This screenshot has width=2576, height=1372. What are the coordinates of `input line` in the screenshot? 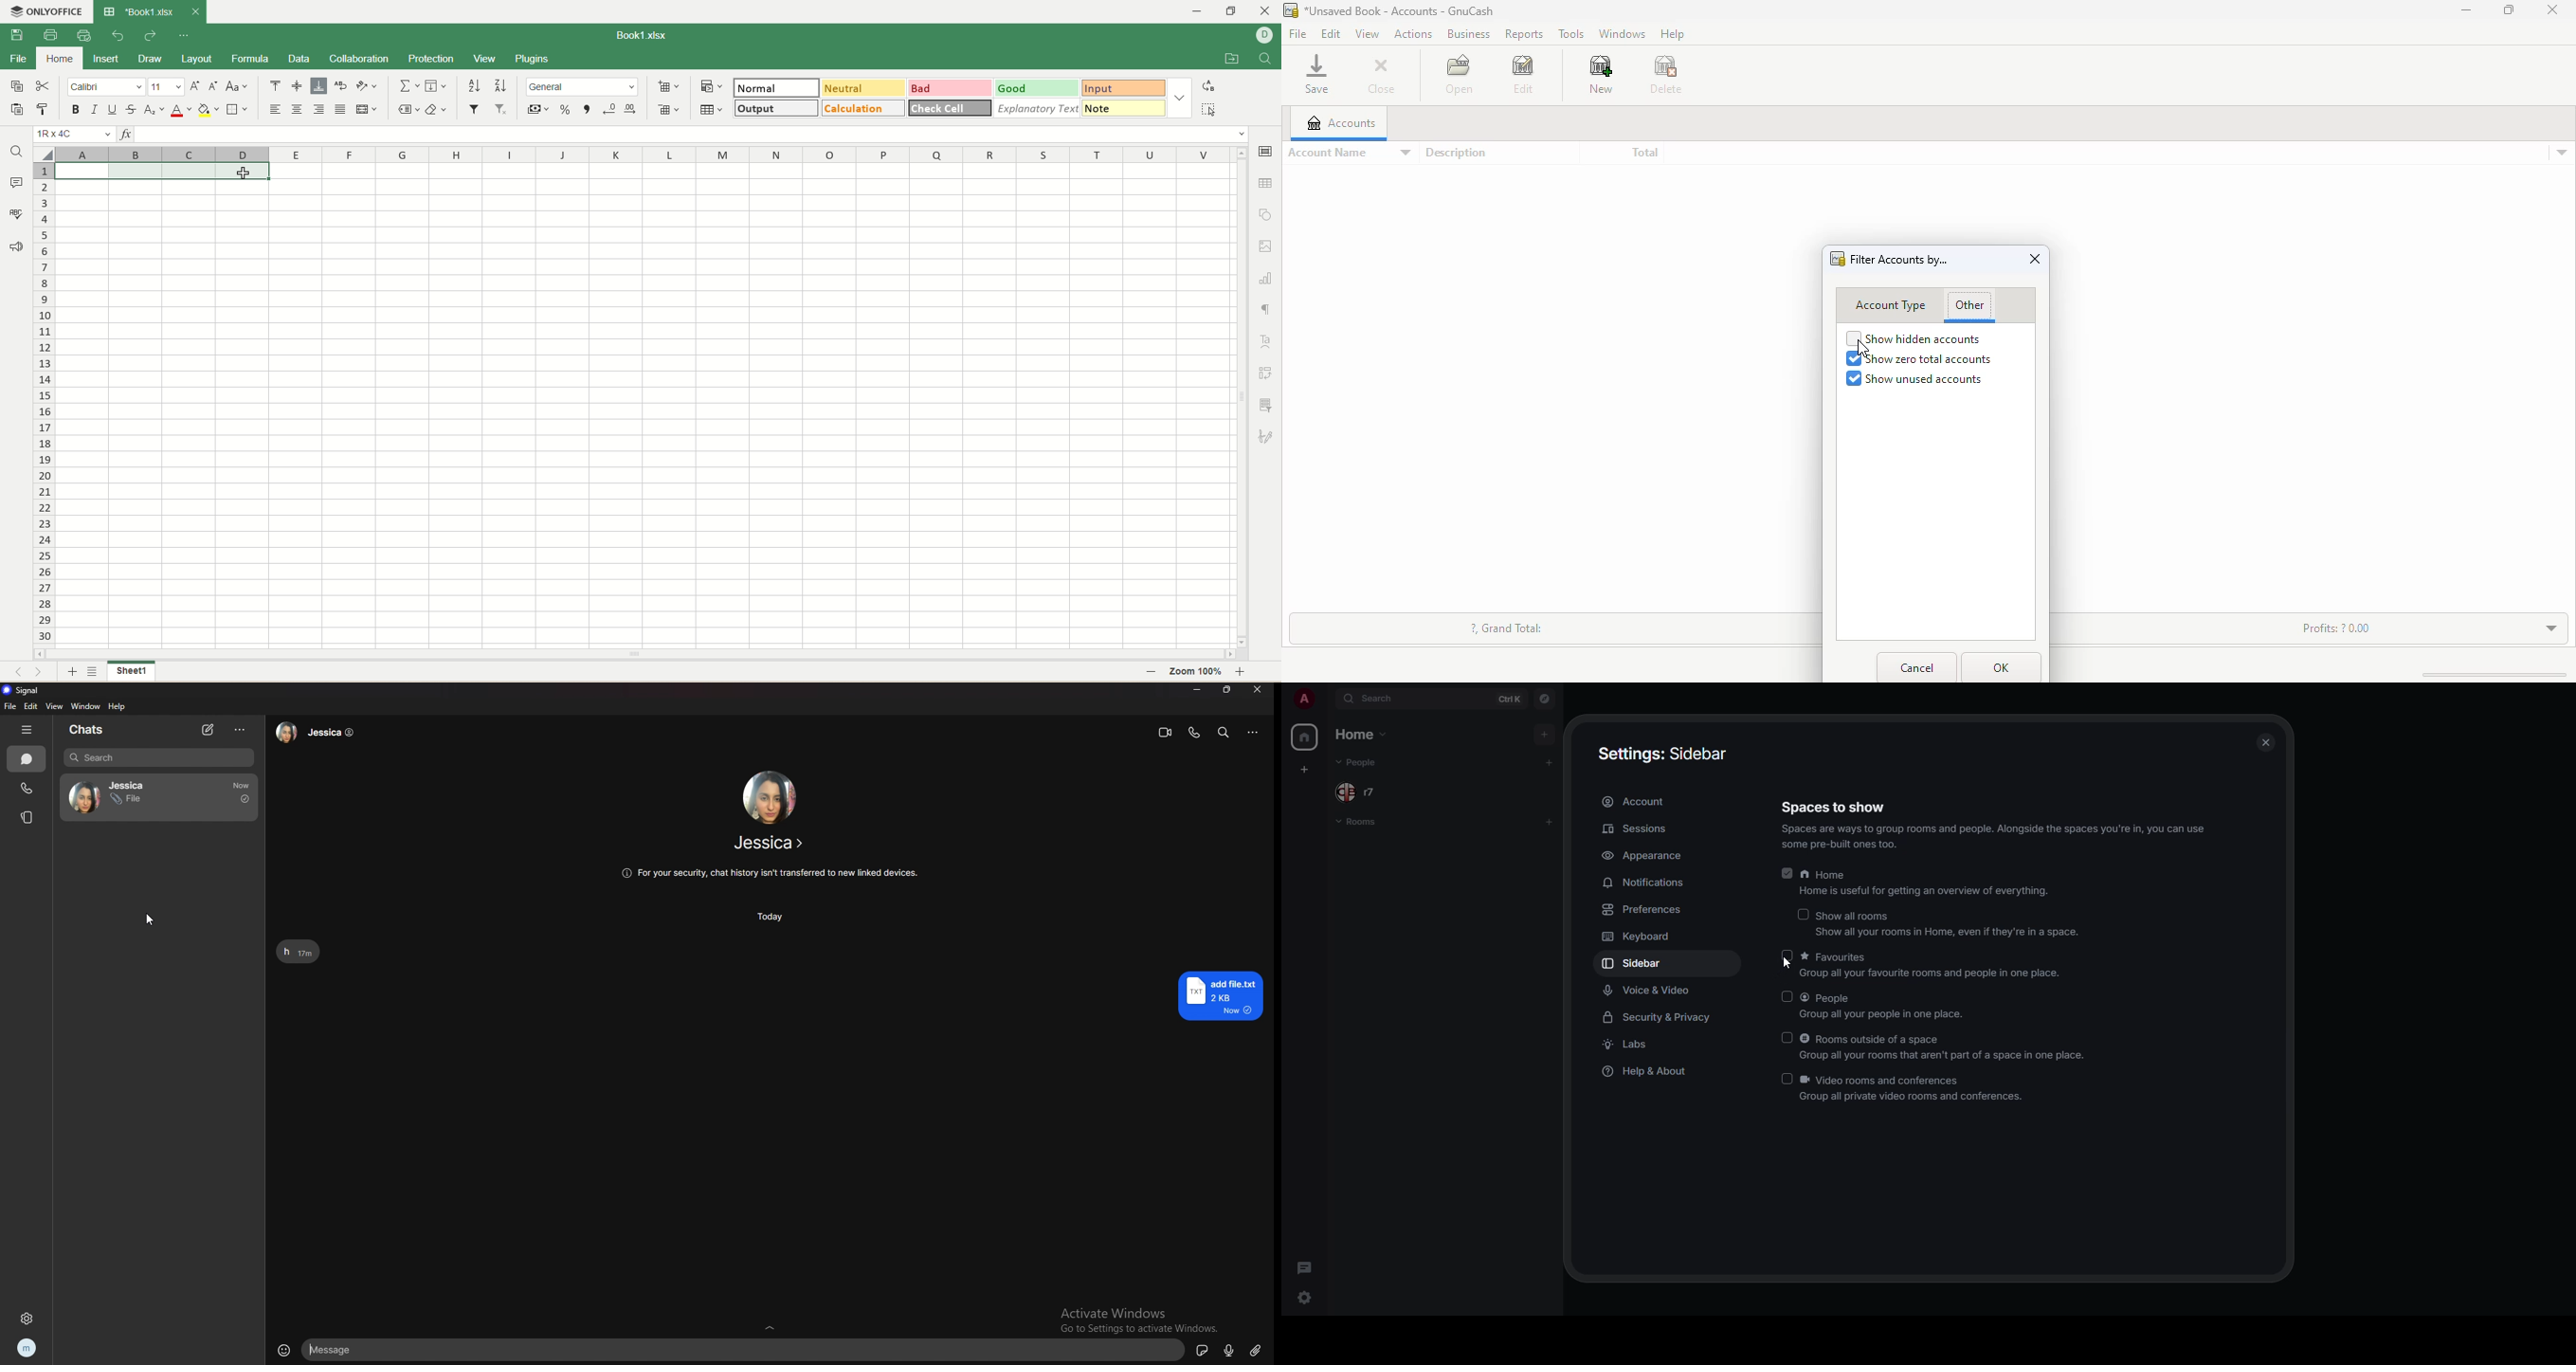 It's located at (694, 135).